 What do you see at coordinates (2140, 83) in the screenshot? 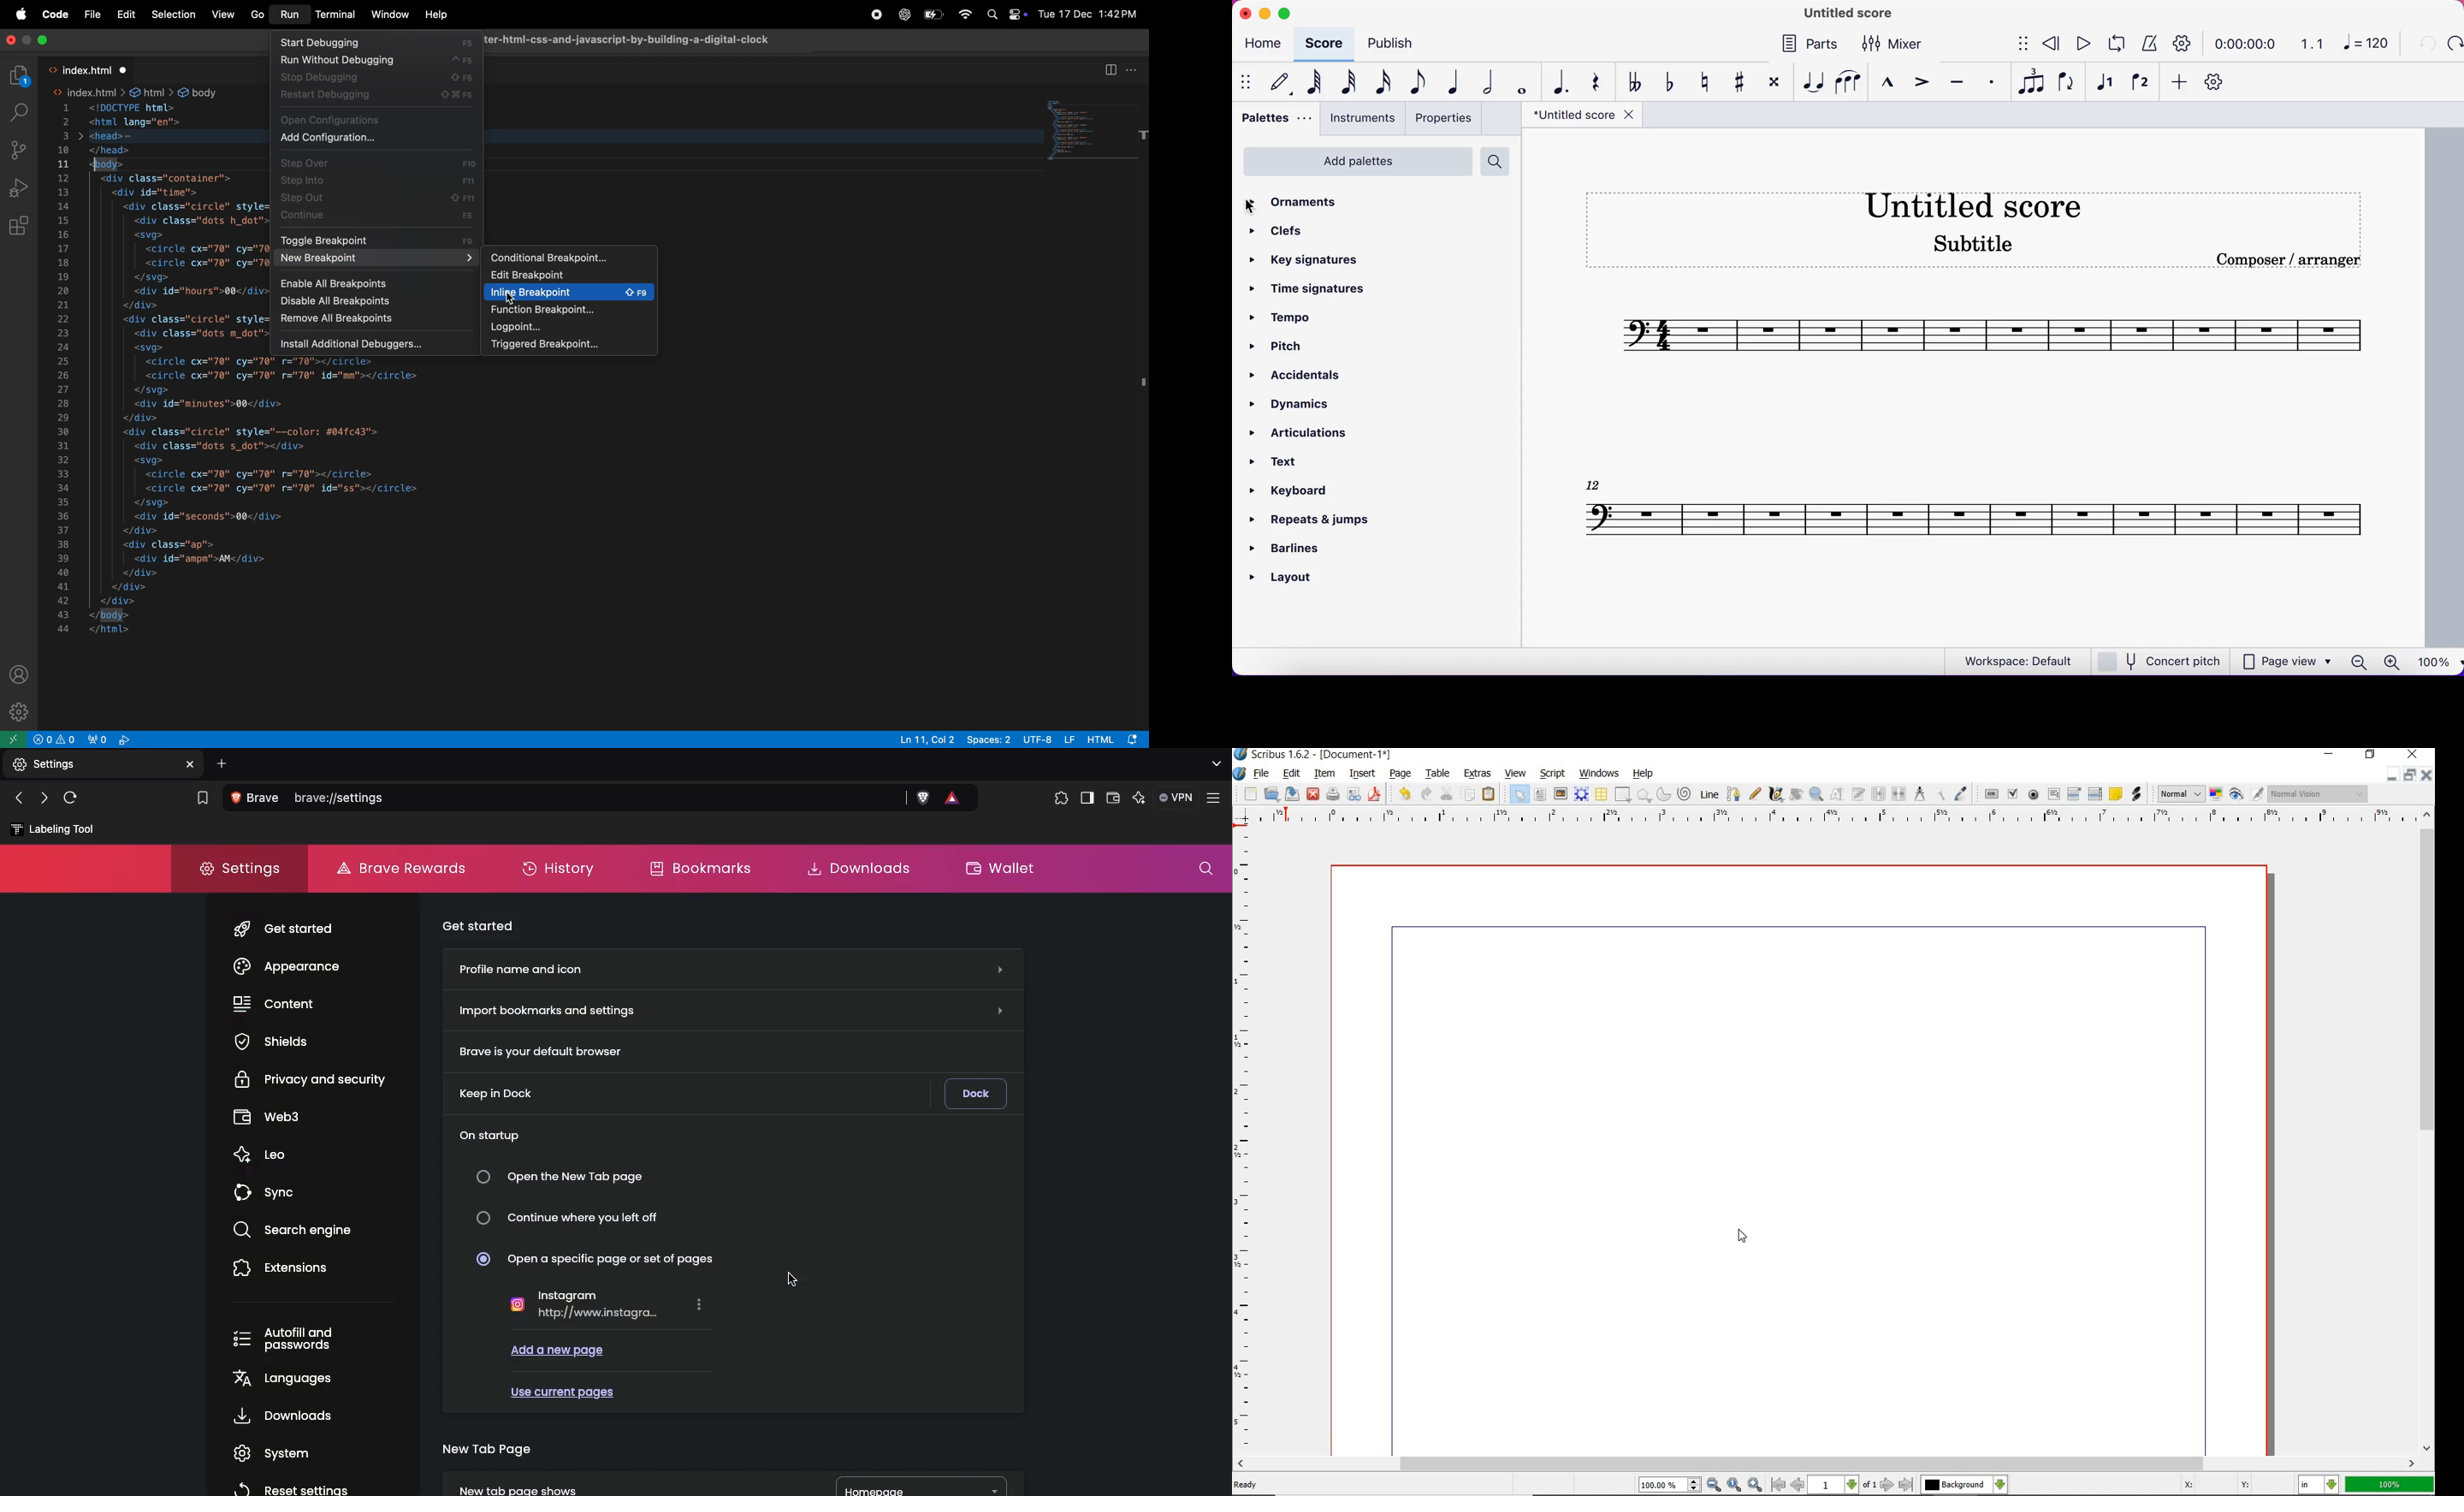
I see `voice 2` at bounding box center [2140, 83].